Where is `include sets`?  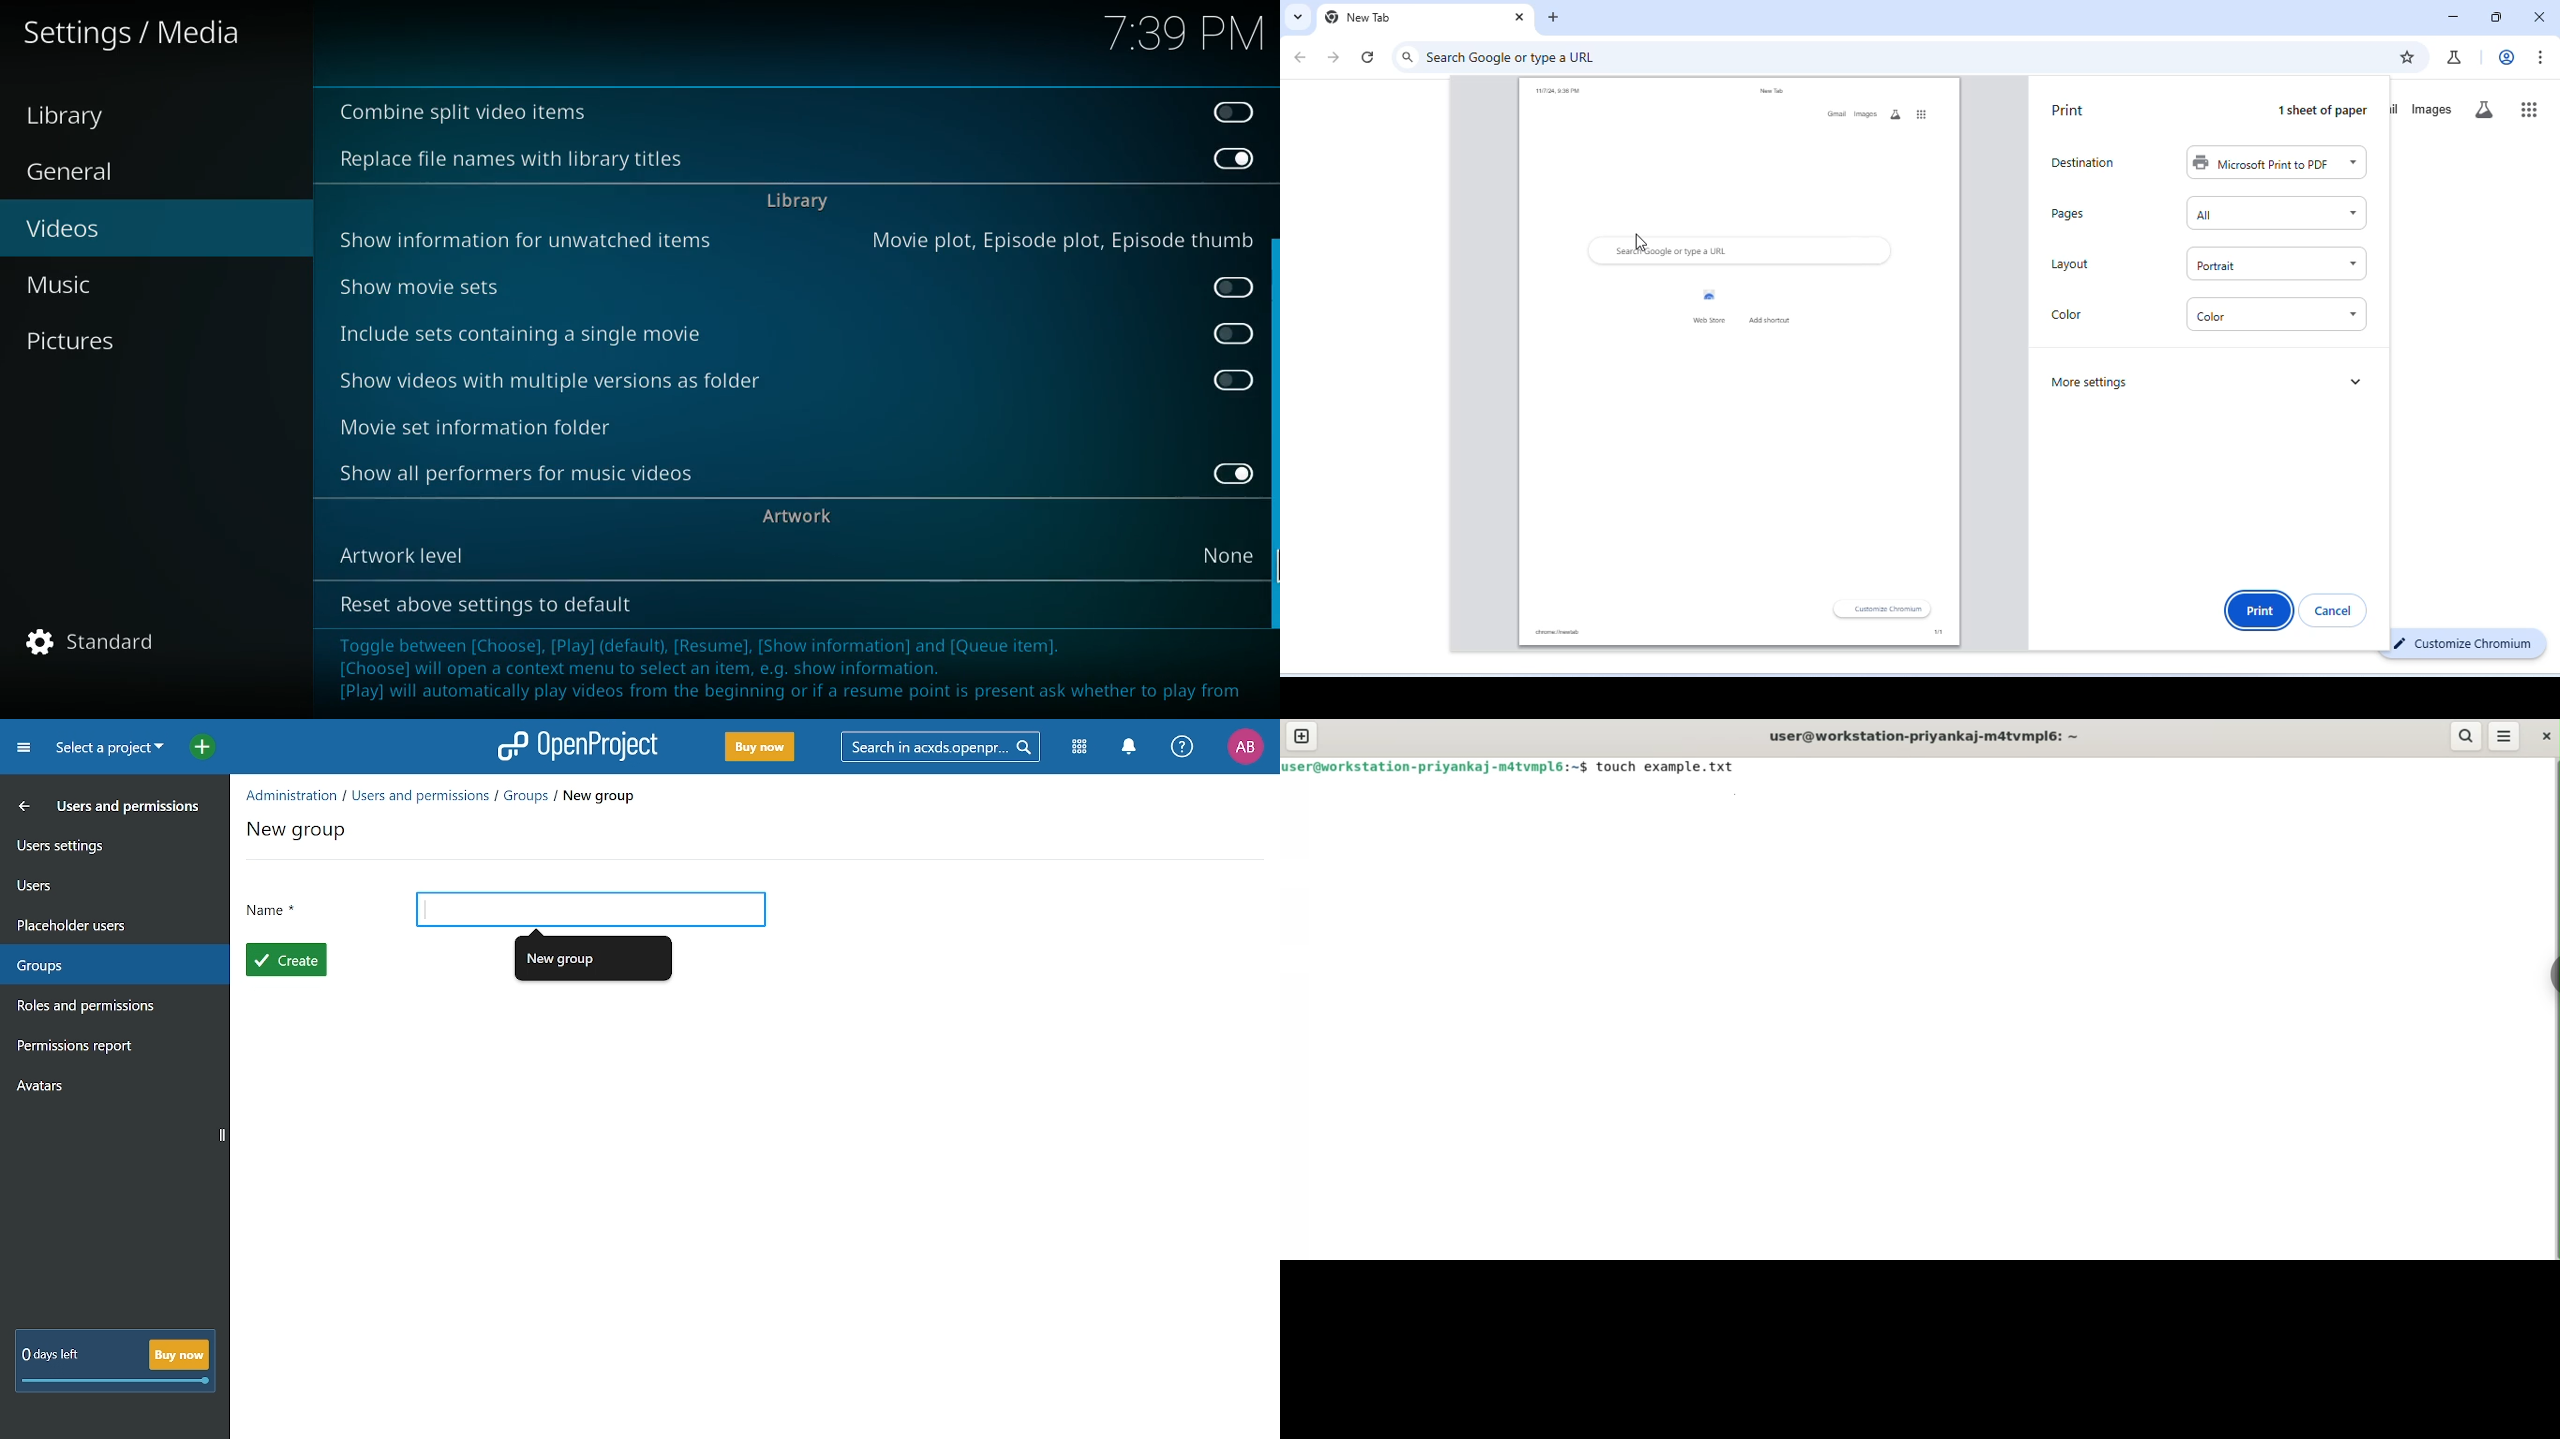
include sets is located at coordinates (558, 336).